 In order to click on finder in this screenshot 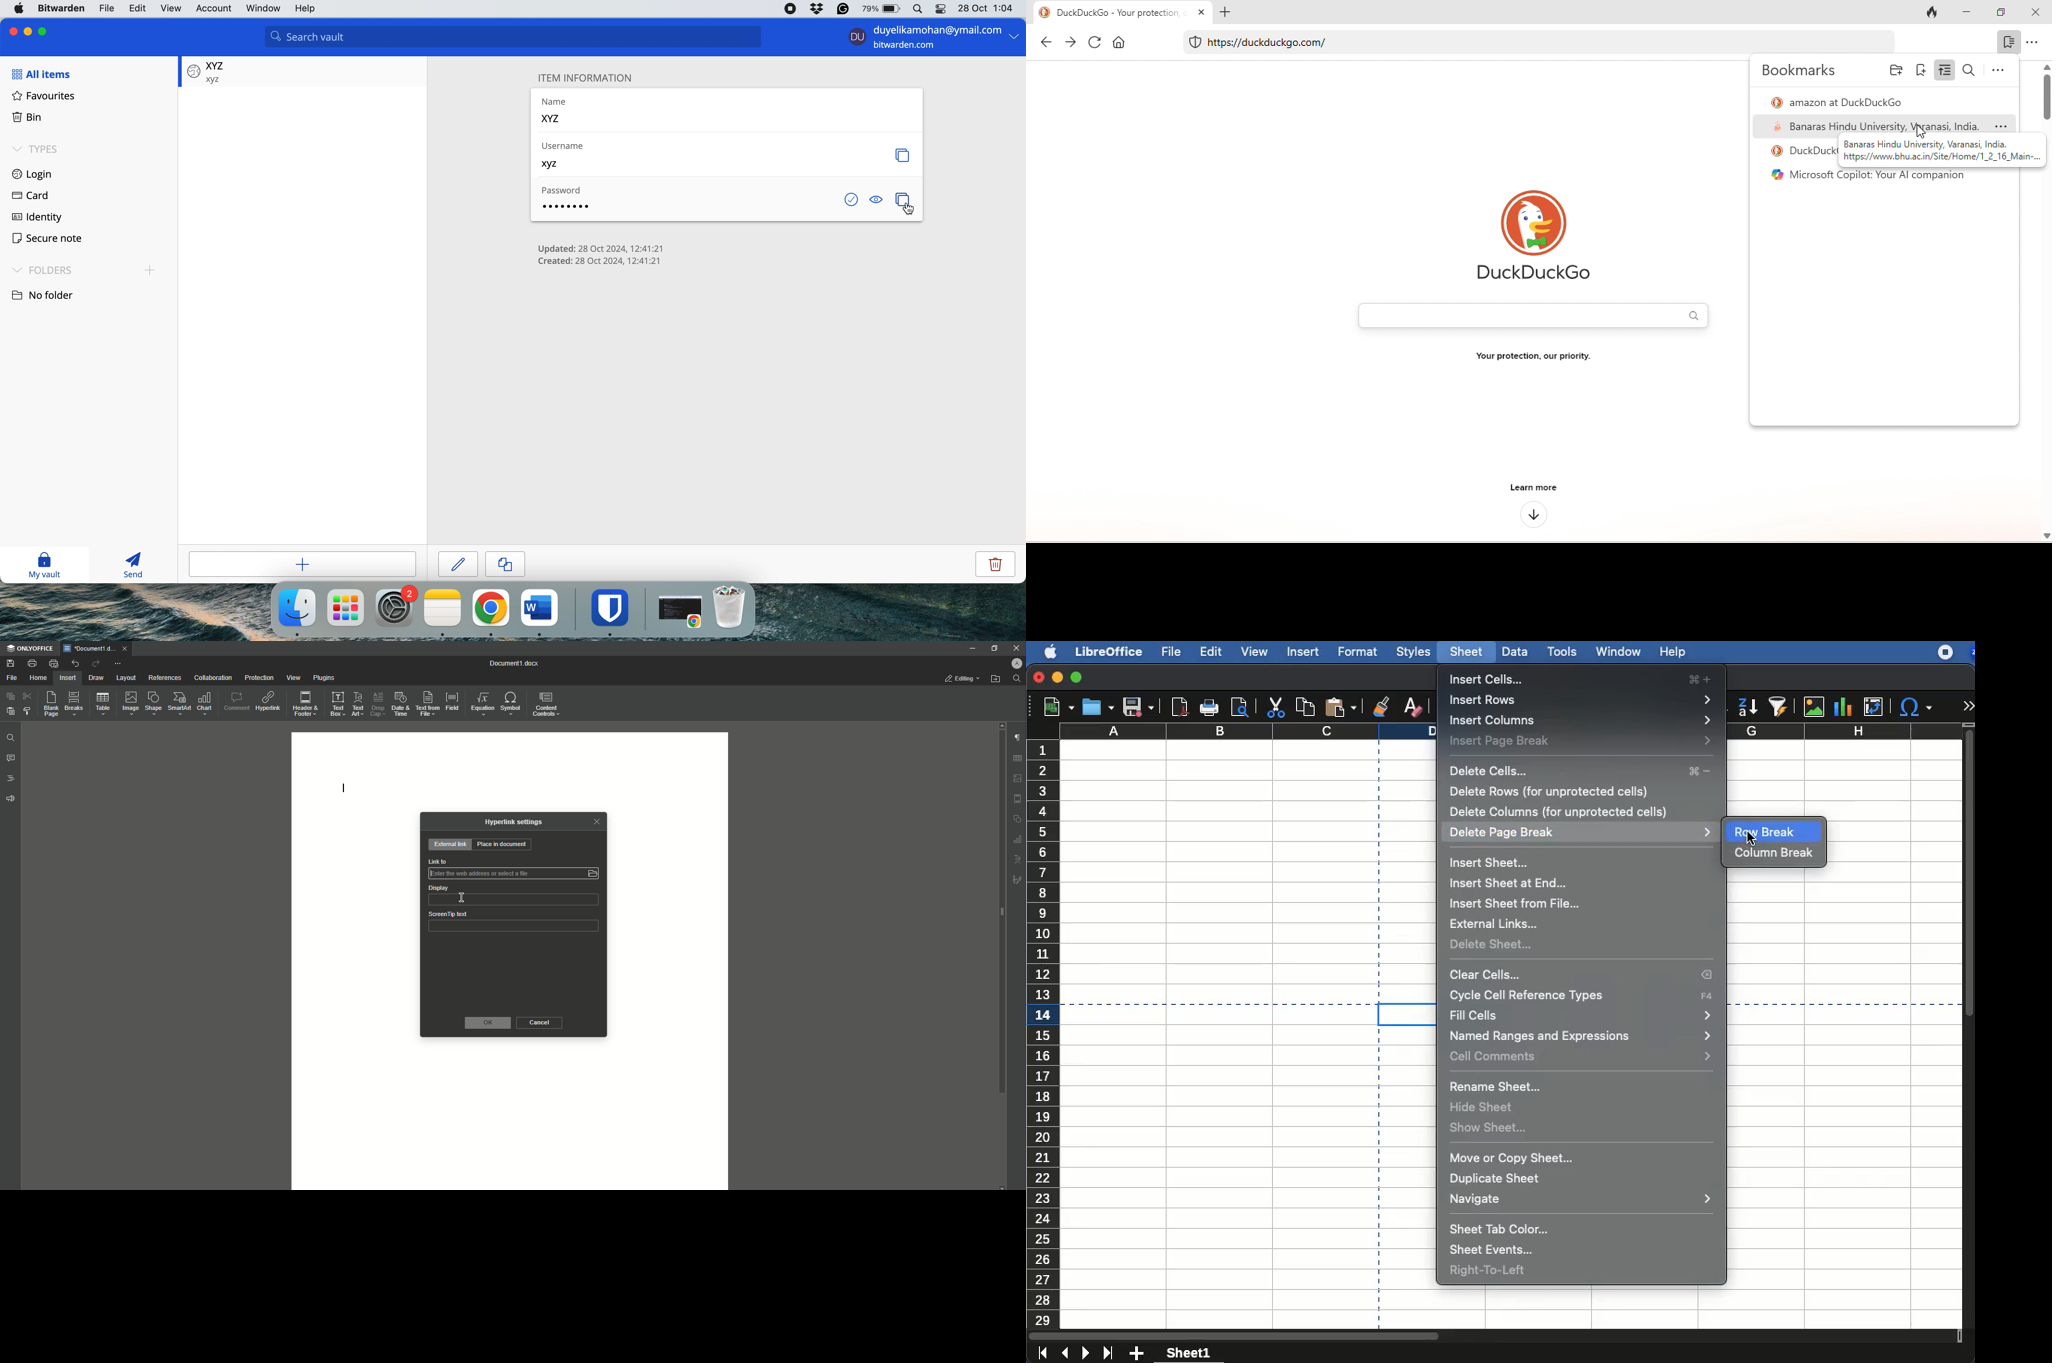, I will do `click(295, 608)`.